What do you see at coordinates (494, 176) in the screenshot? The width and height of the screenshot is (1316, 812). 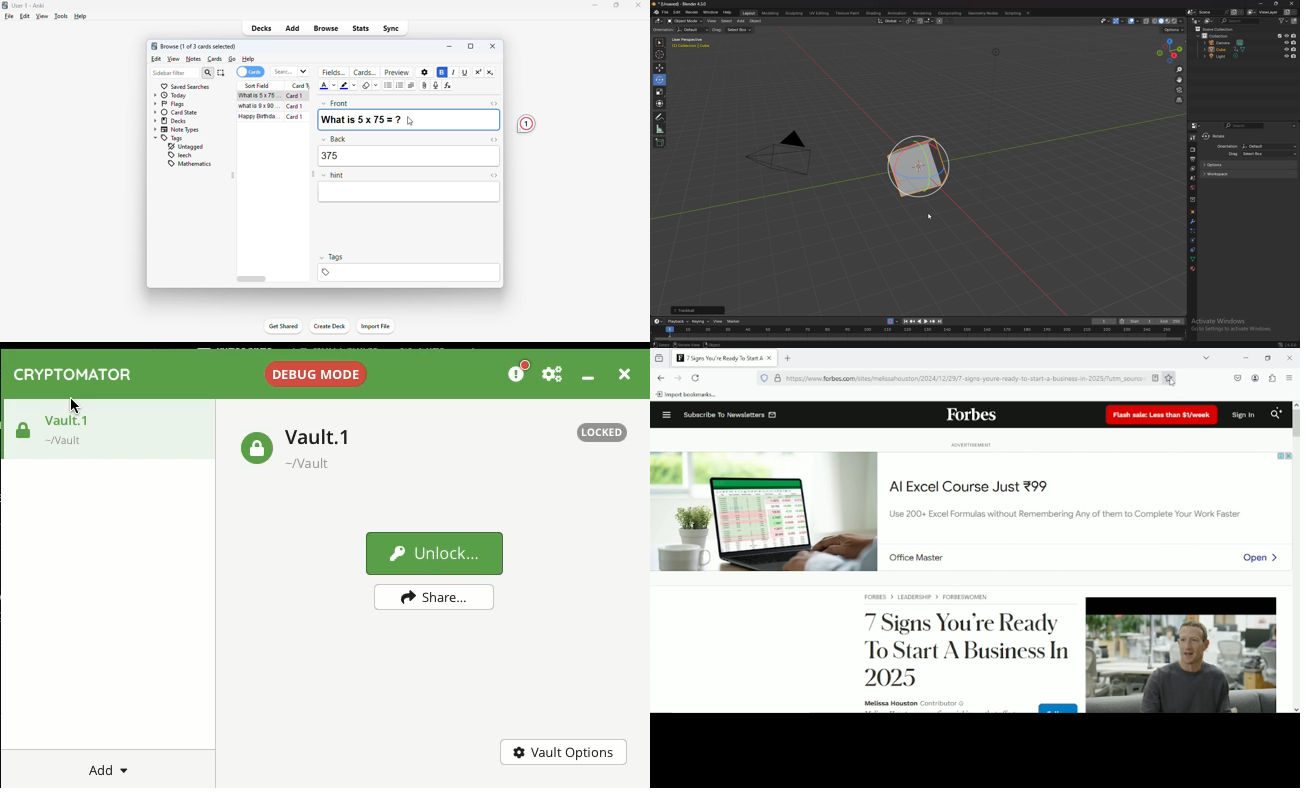 I see `toggle HTML editor` at bounding box center [494, 176].